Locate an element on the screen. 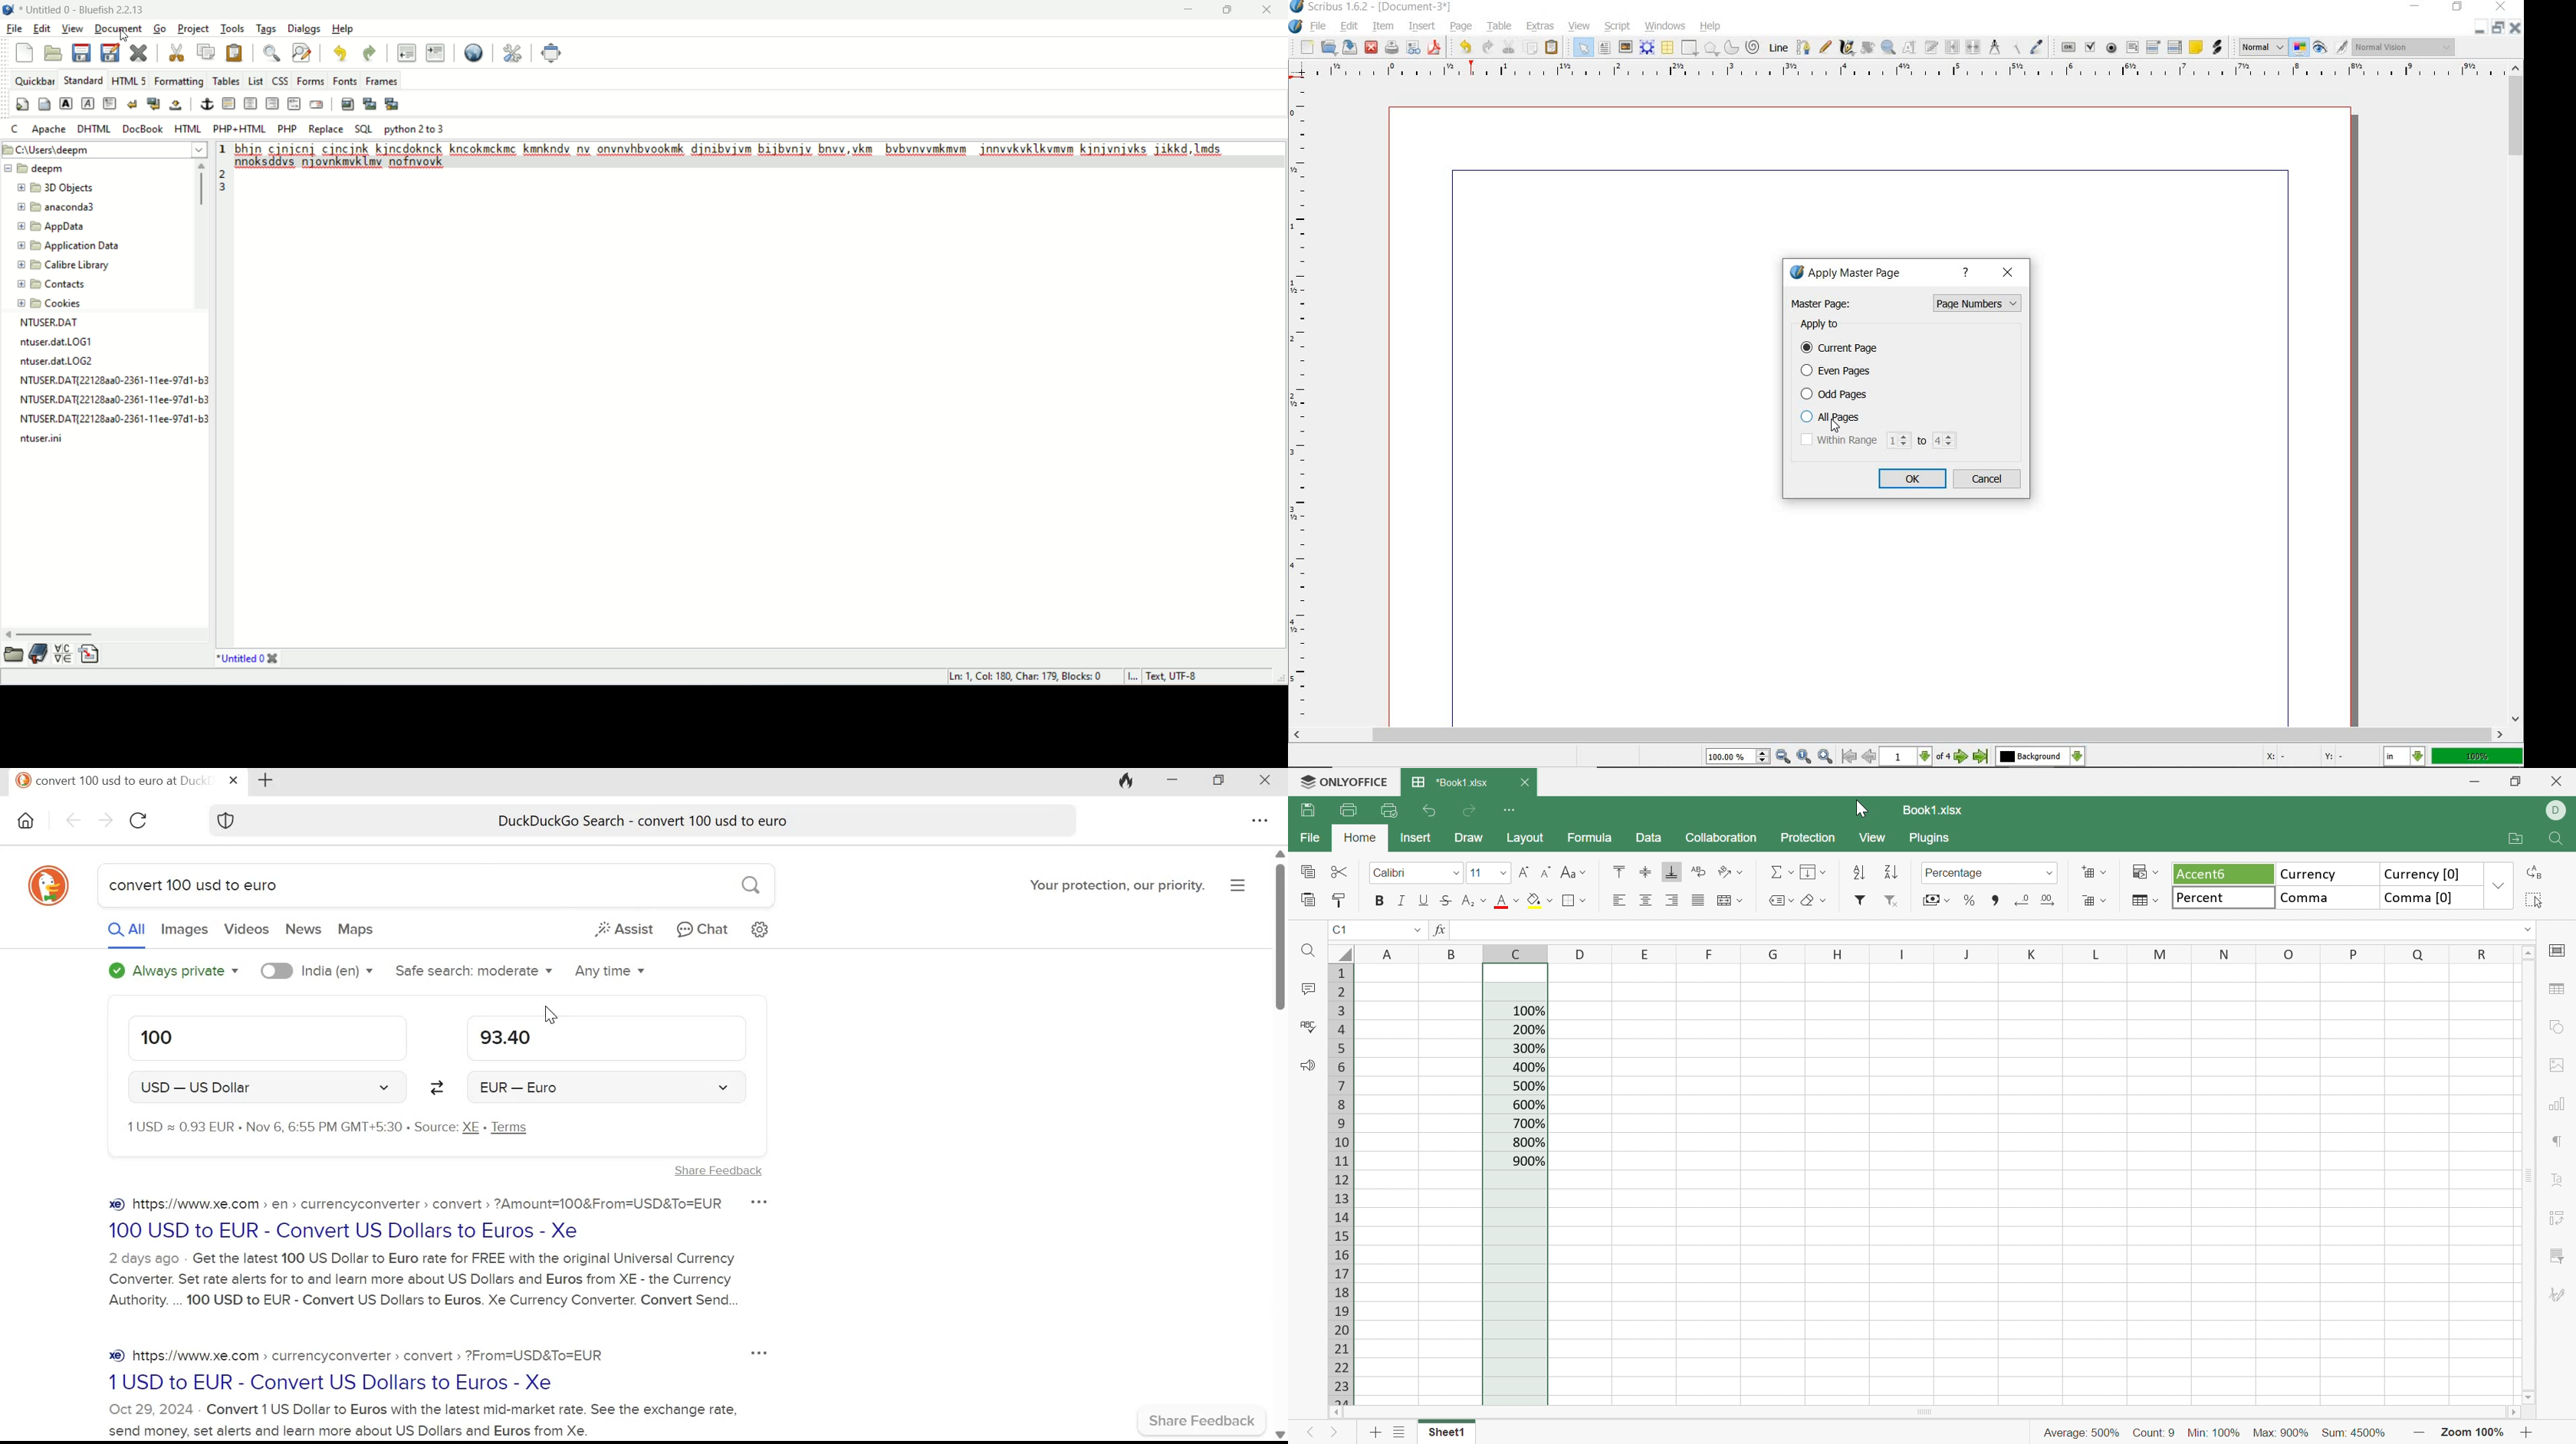 The image size is (2576, 1456). Delete cells is located at coordinates (2094, 901).